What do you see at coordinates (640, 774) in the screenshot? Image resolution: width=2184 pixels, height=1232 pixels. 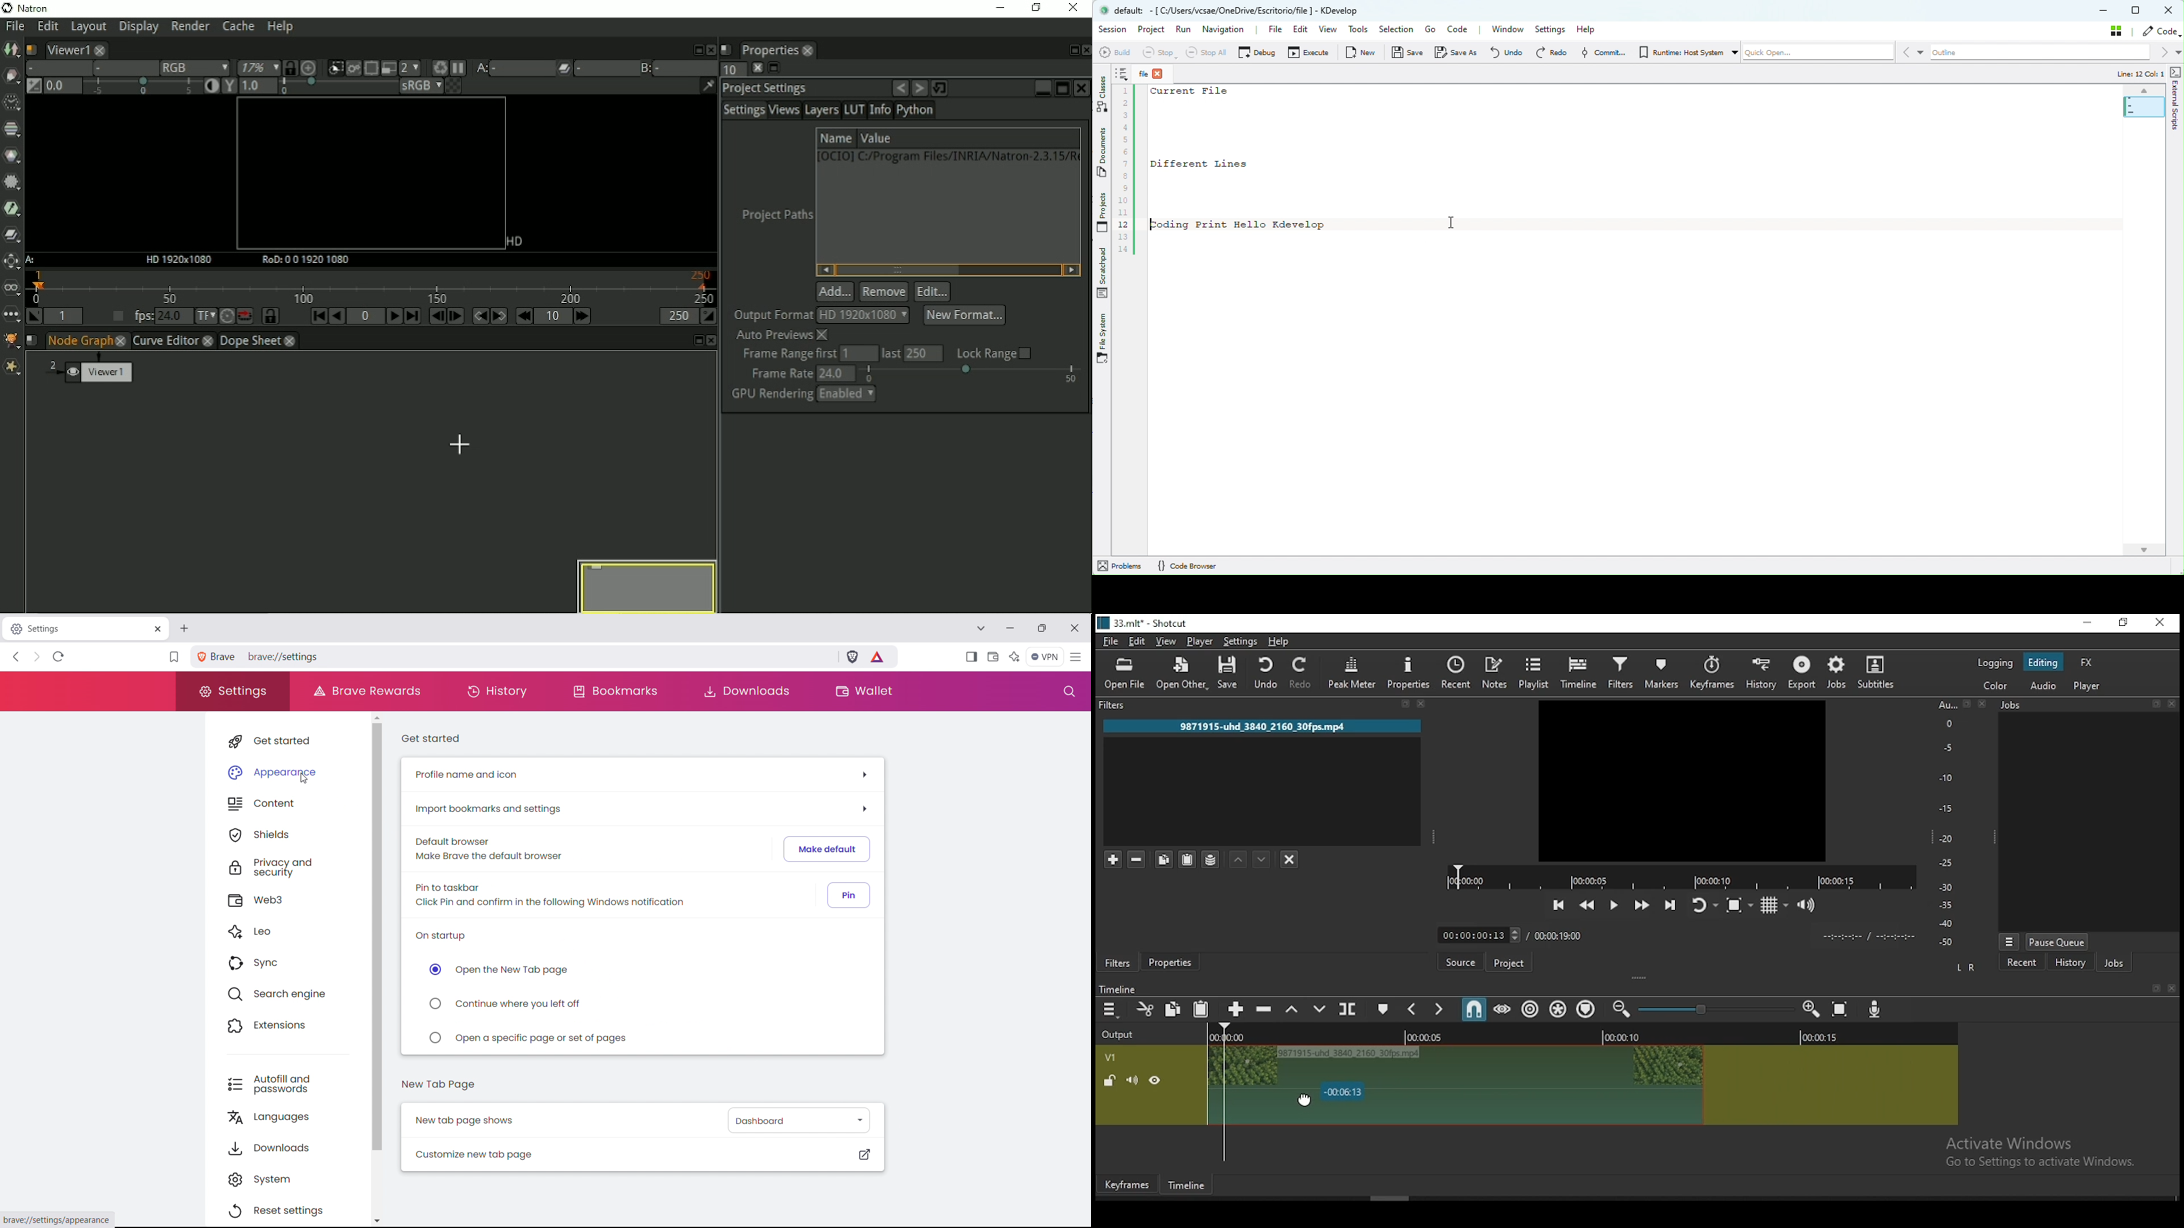 I see `profile name and icon` at bounding box center [640, 774].